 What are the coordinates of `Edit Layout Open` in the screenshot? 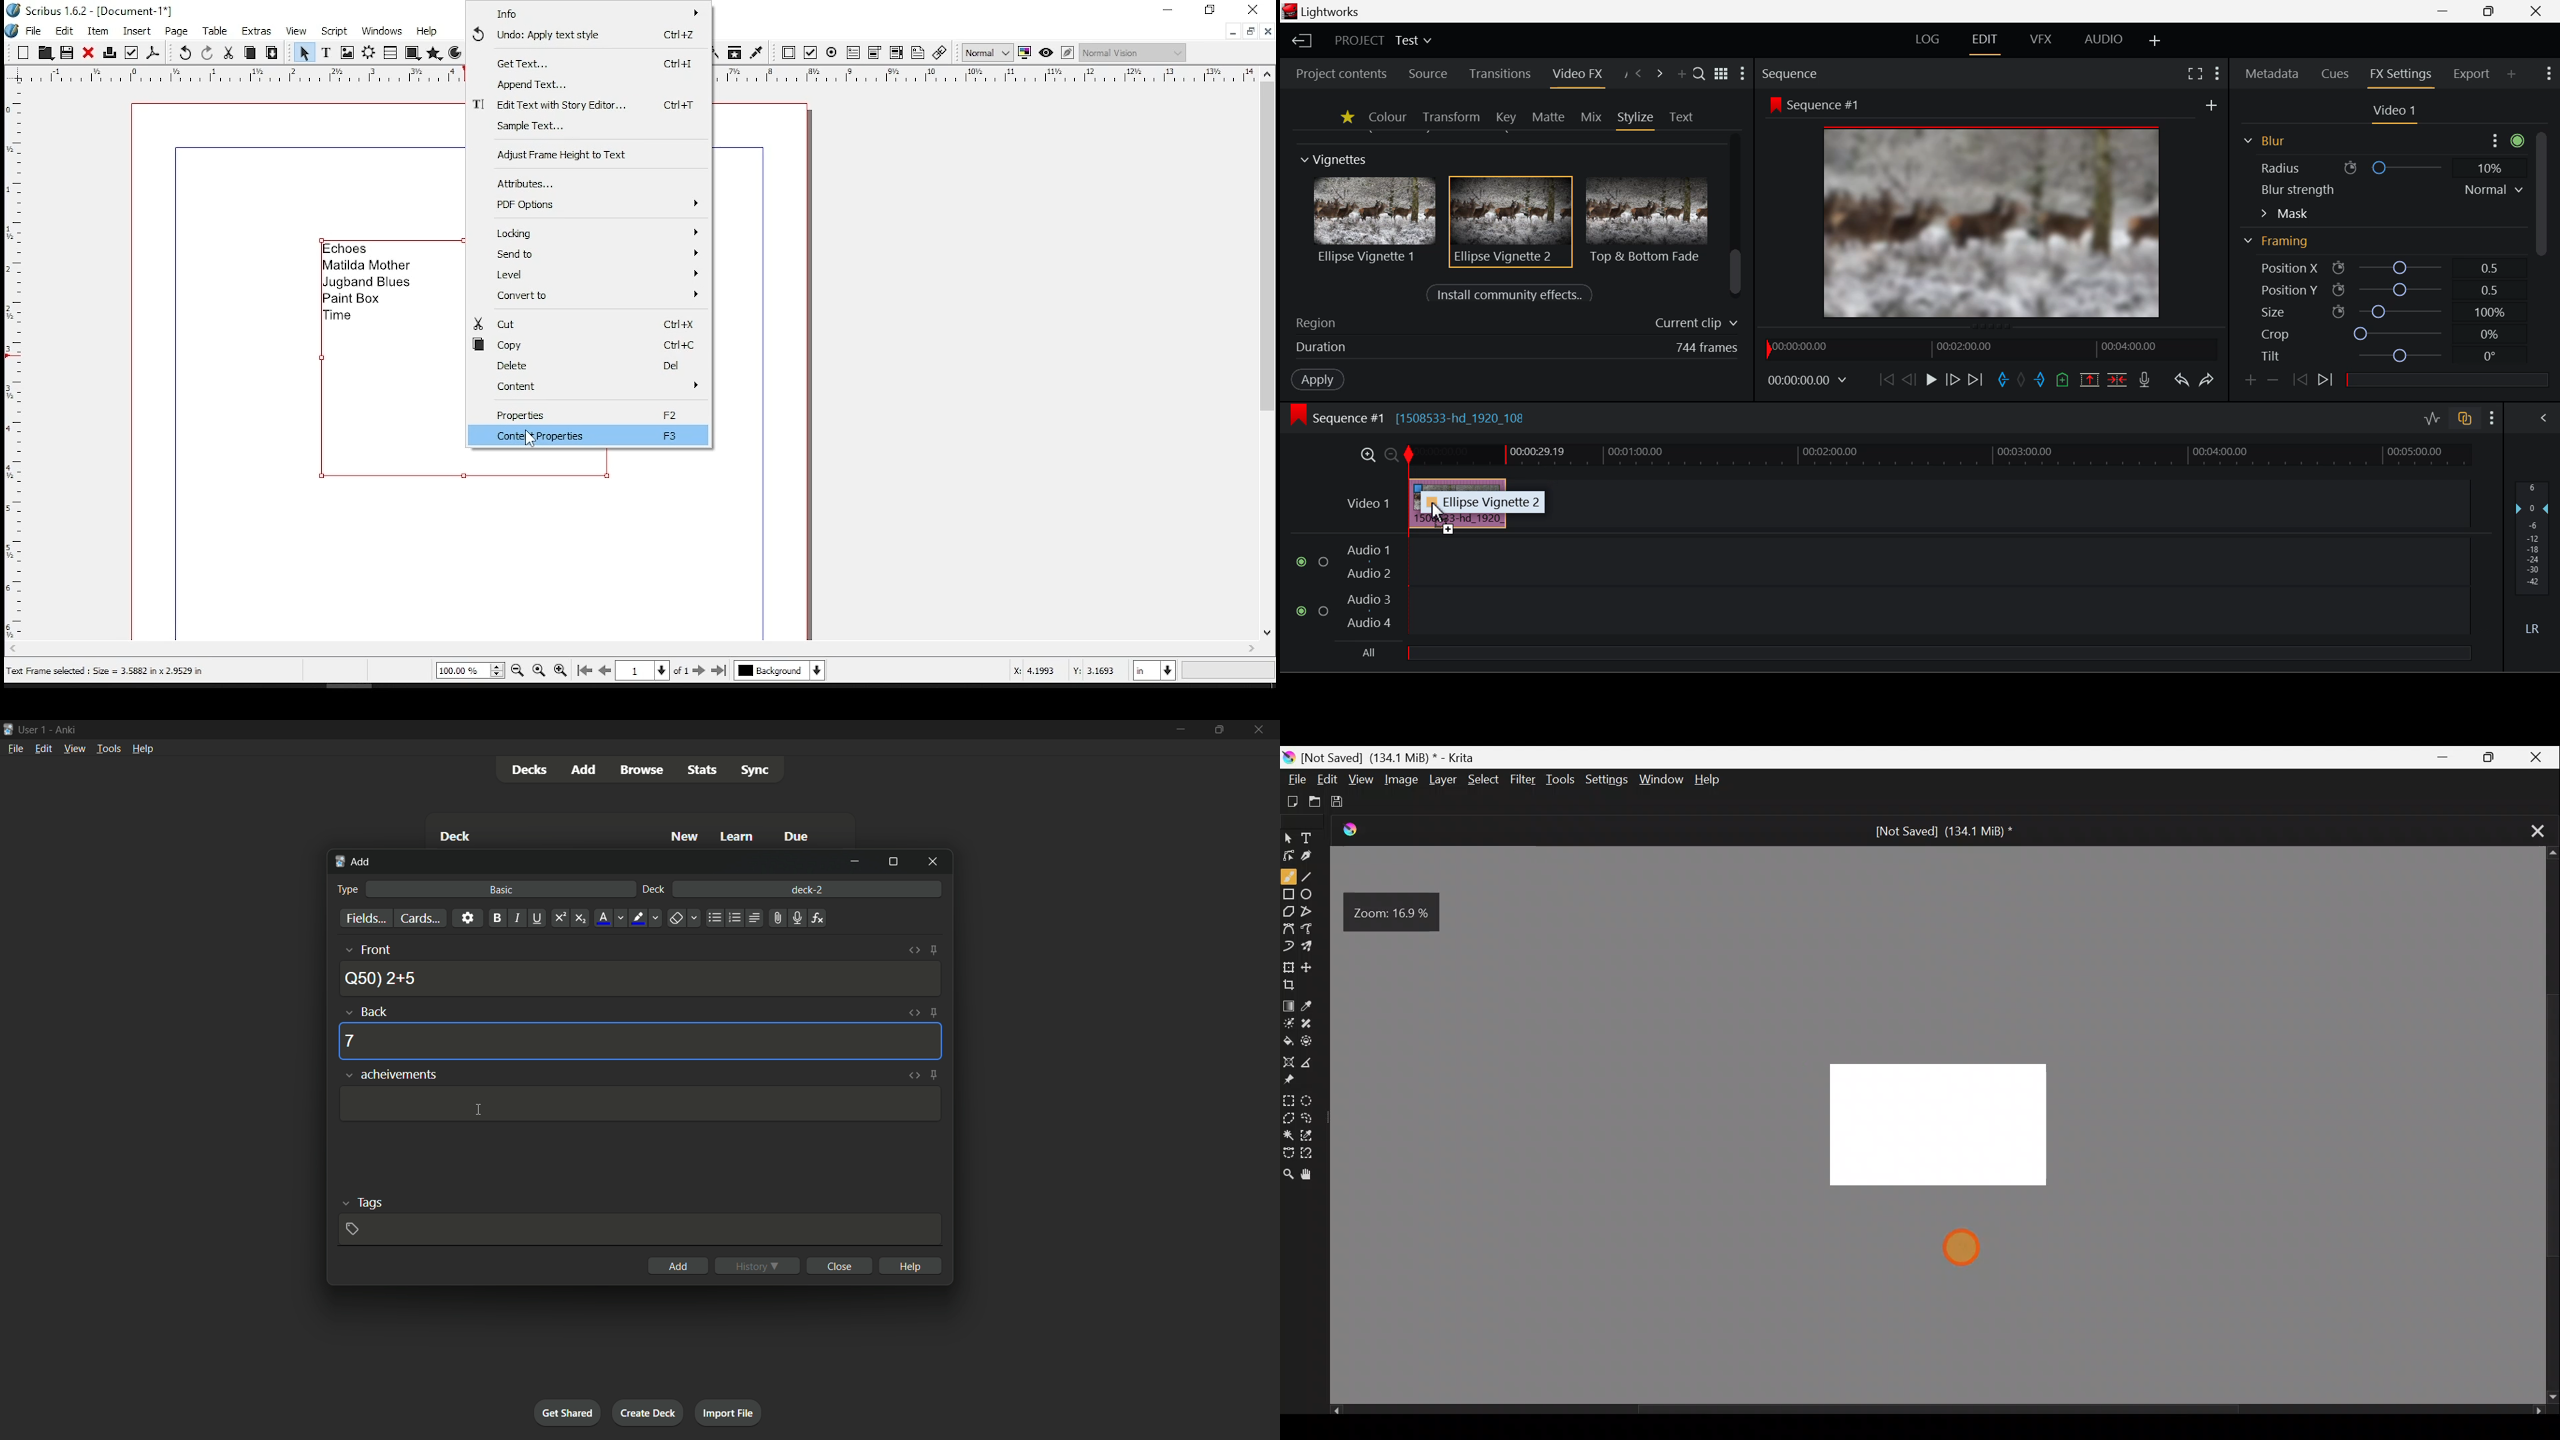 It's located at (1987, 41).